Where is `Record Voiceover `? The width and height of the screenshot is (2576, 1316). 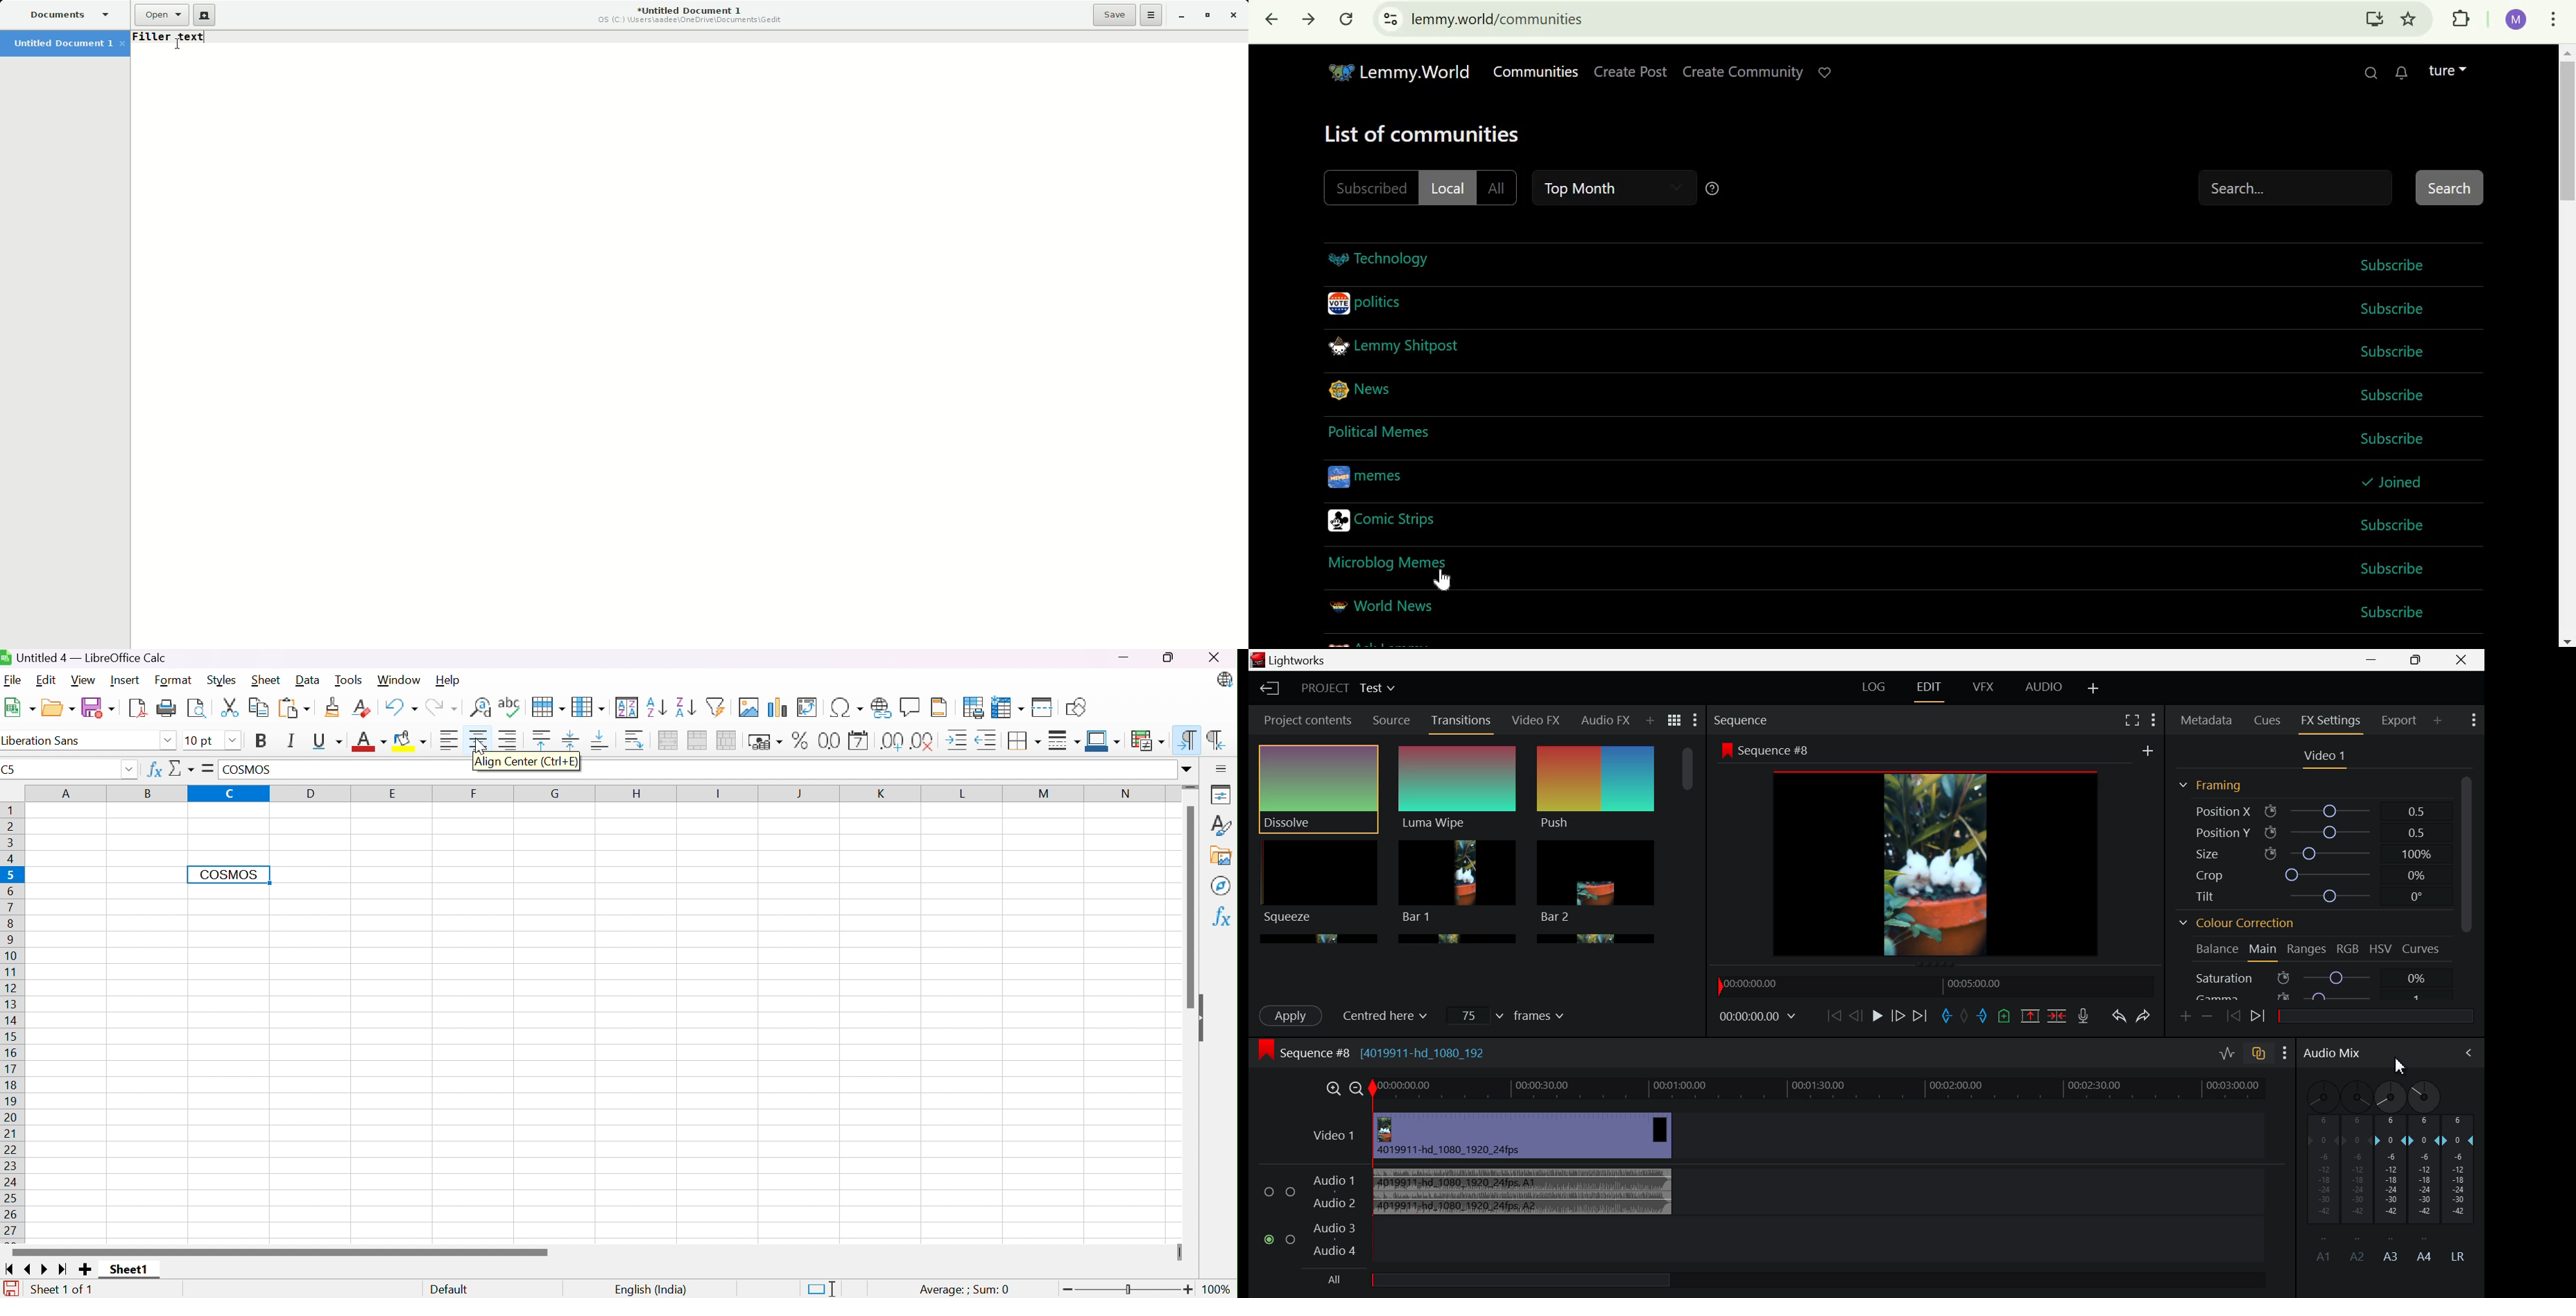
Record Voiceover  is located at coordinates (2083, 1015).